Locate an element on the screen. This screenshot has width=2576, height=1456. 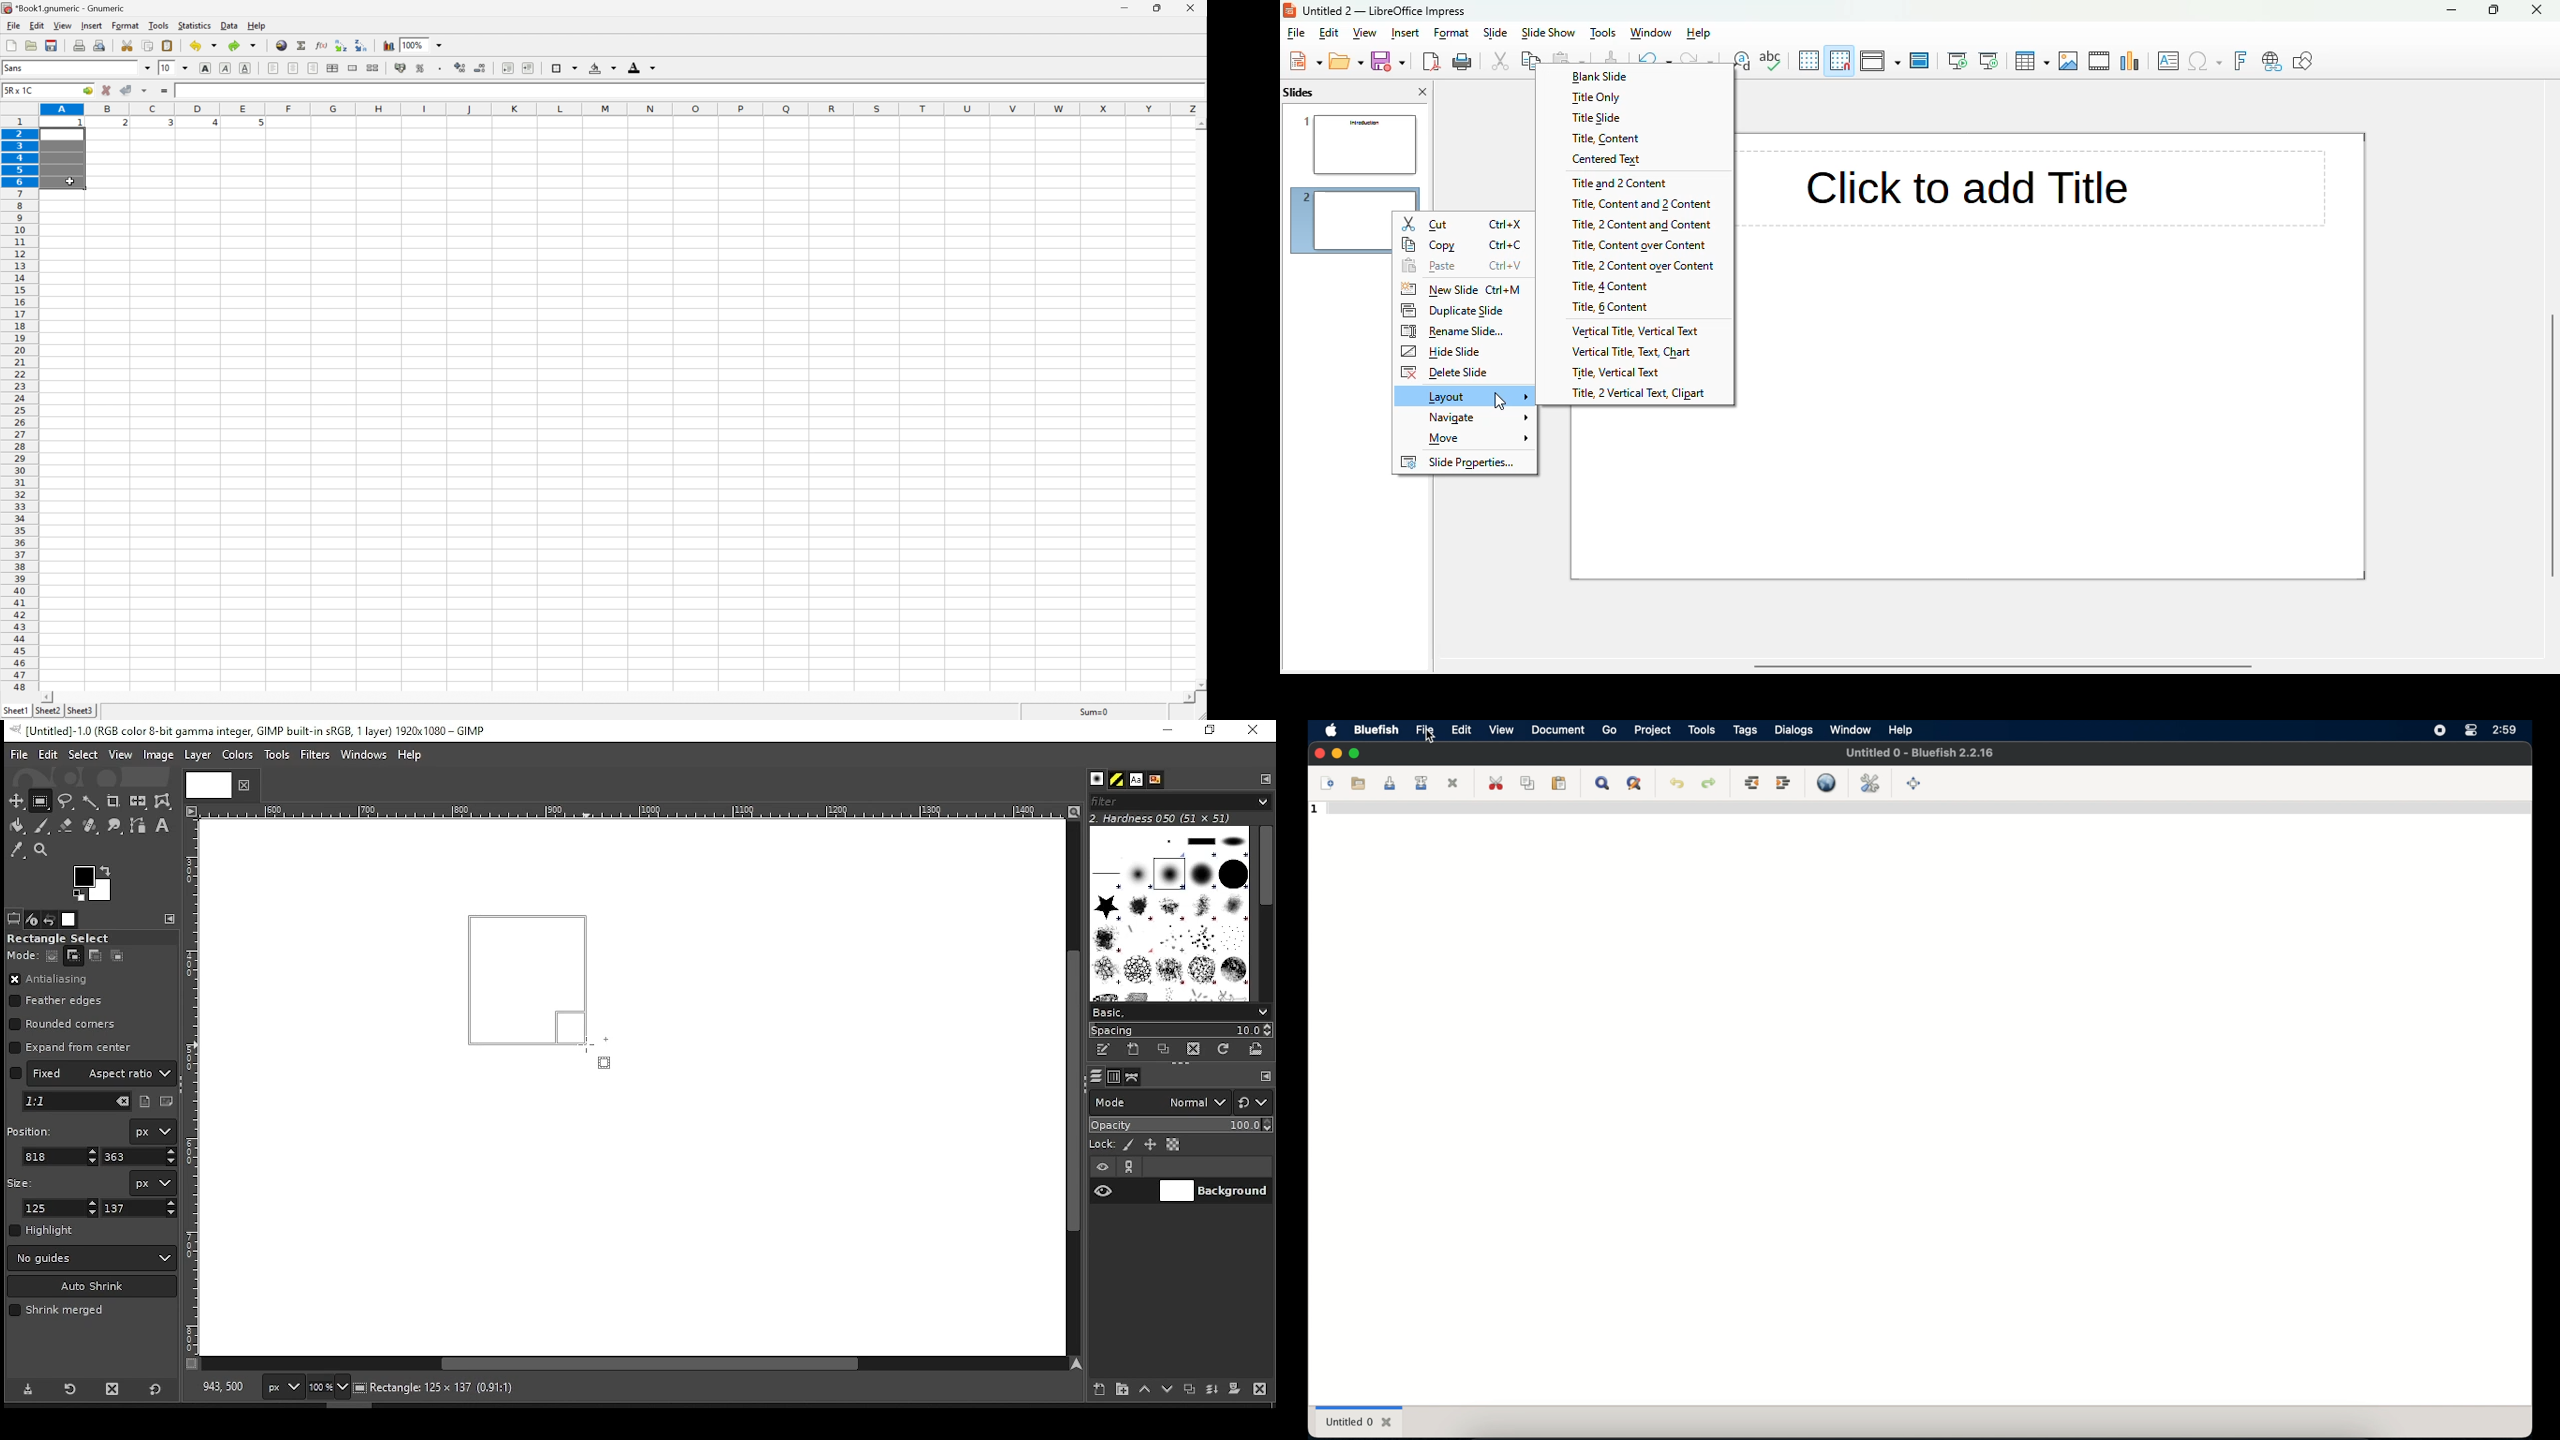
title, 4 content is located at coordinates (1636, 286).